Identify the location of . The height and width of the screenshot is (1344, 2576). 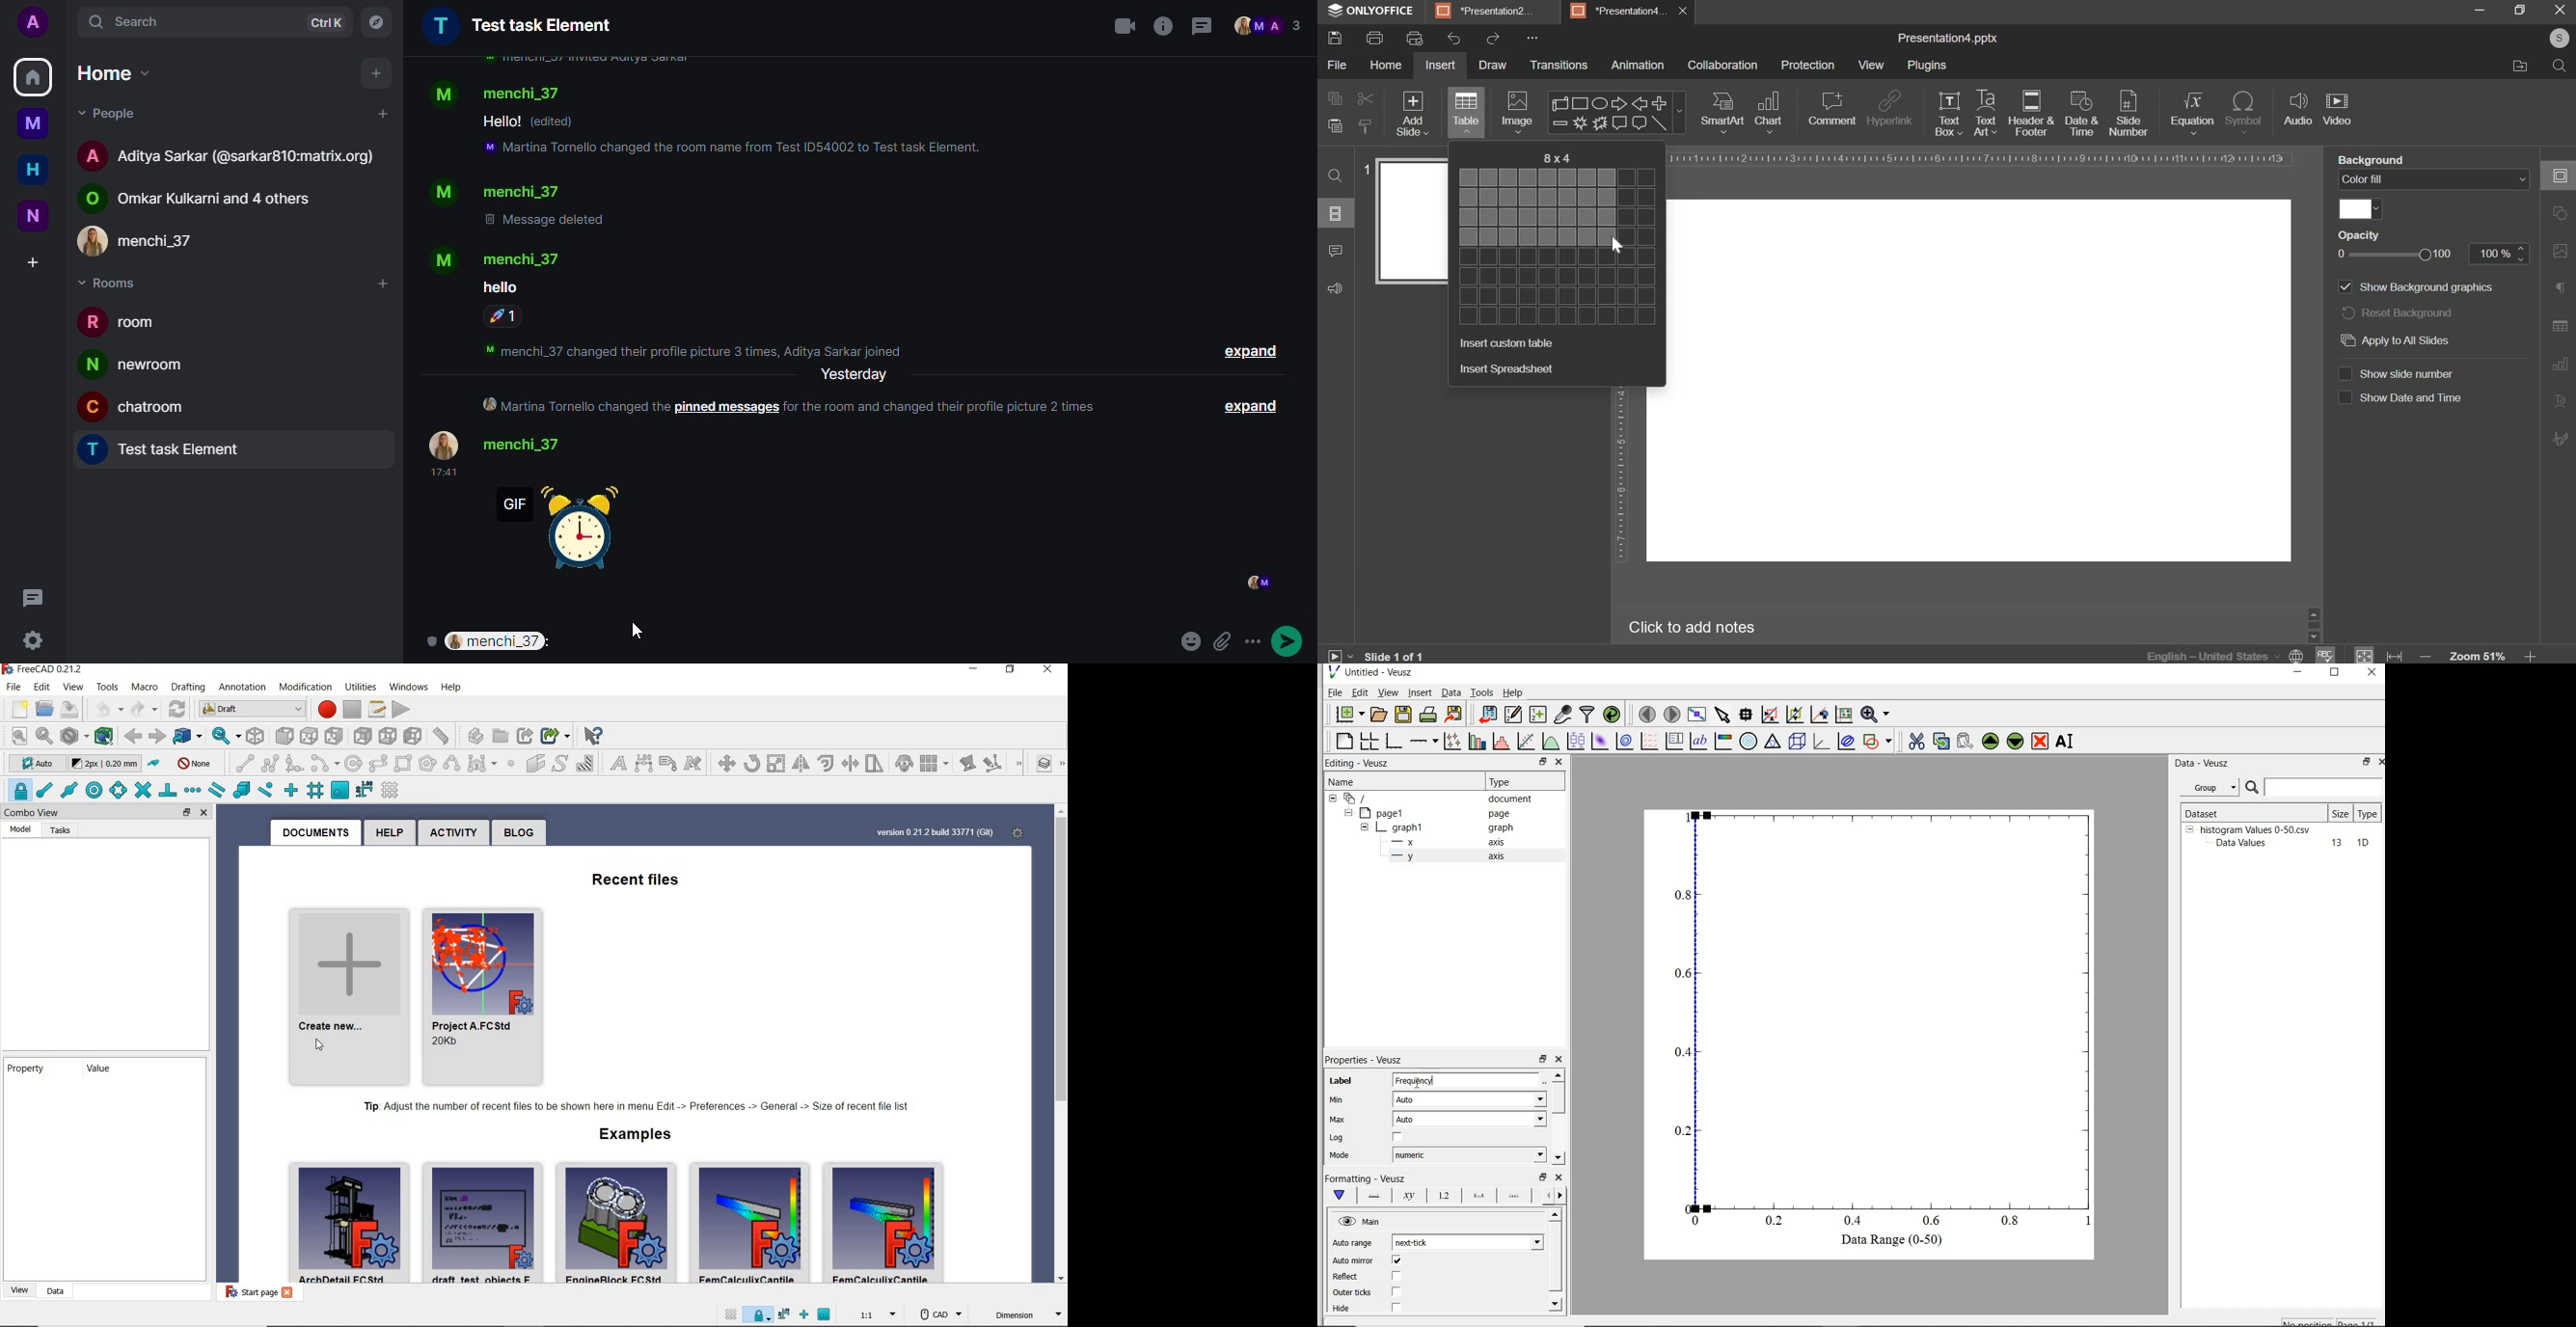
(784, 1314).